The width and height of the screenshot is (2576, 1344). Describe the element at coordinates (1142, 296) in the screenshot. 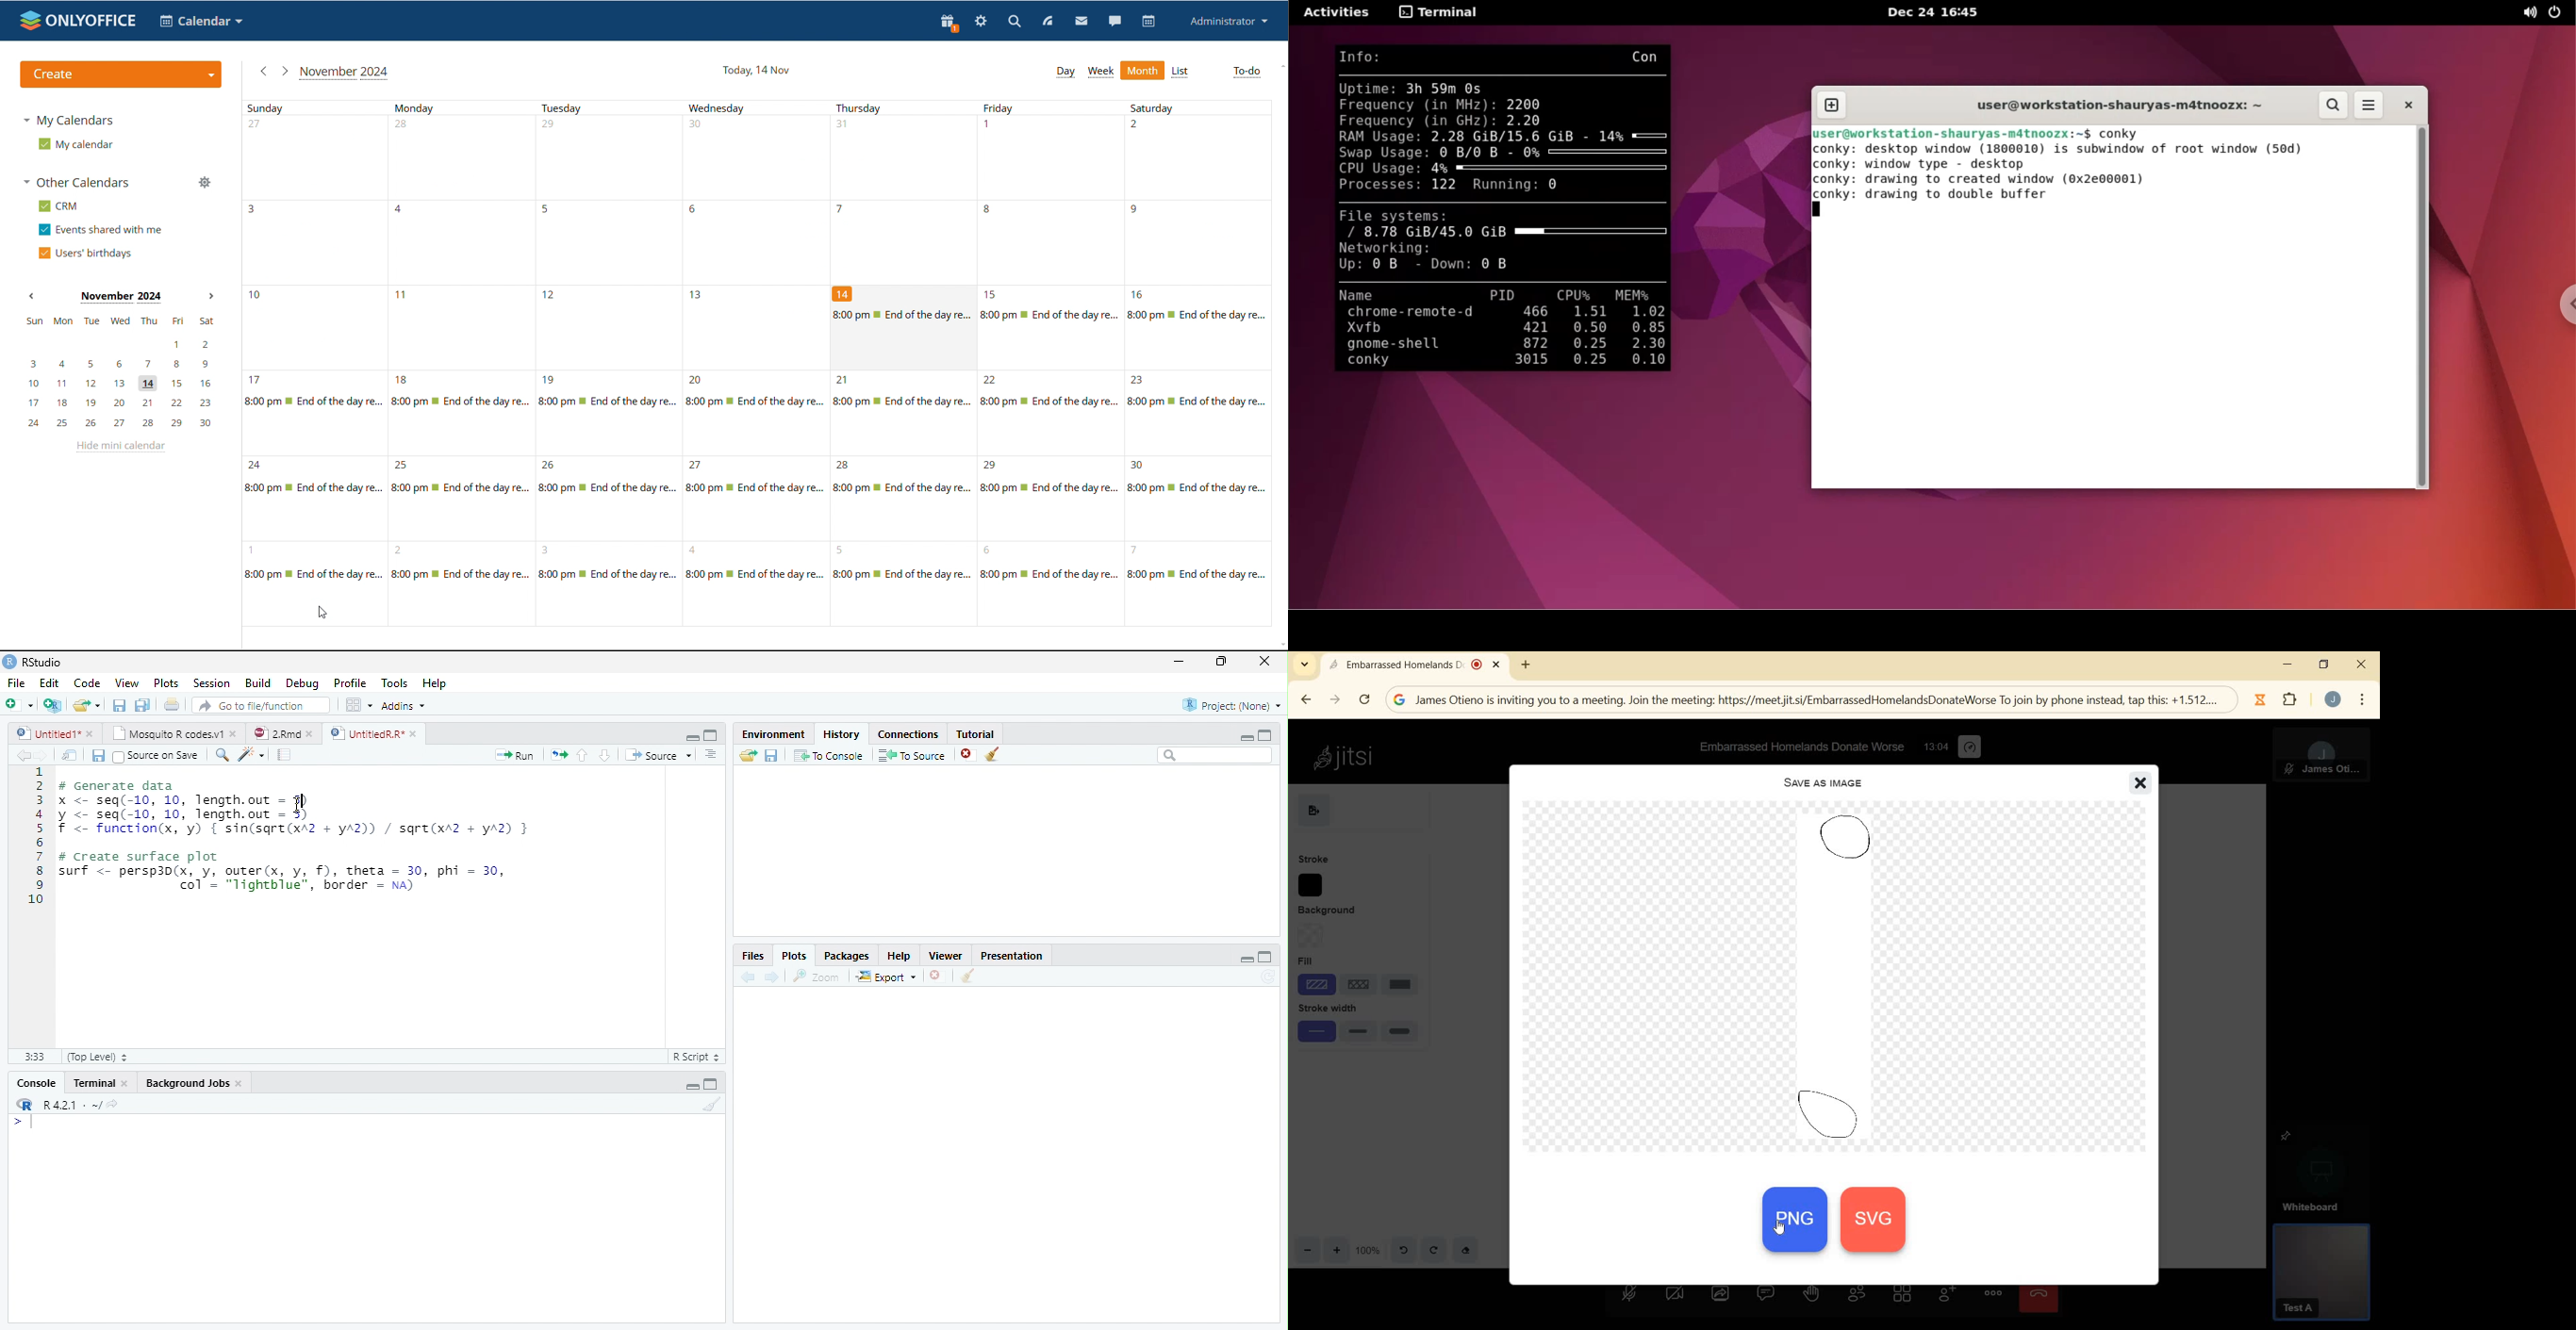

I see `16` at that location.